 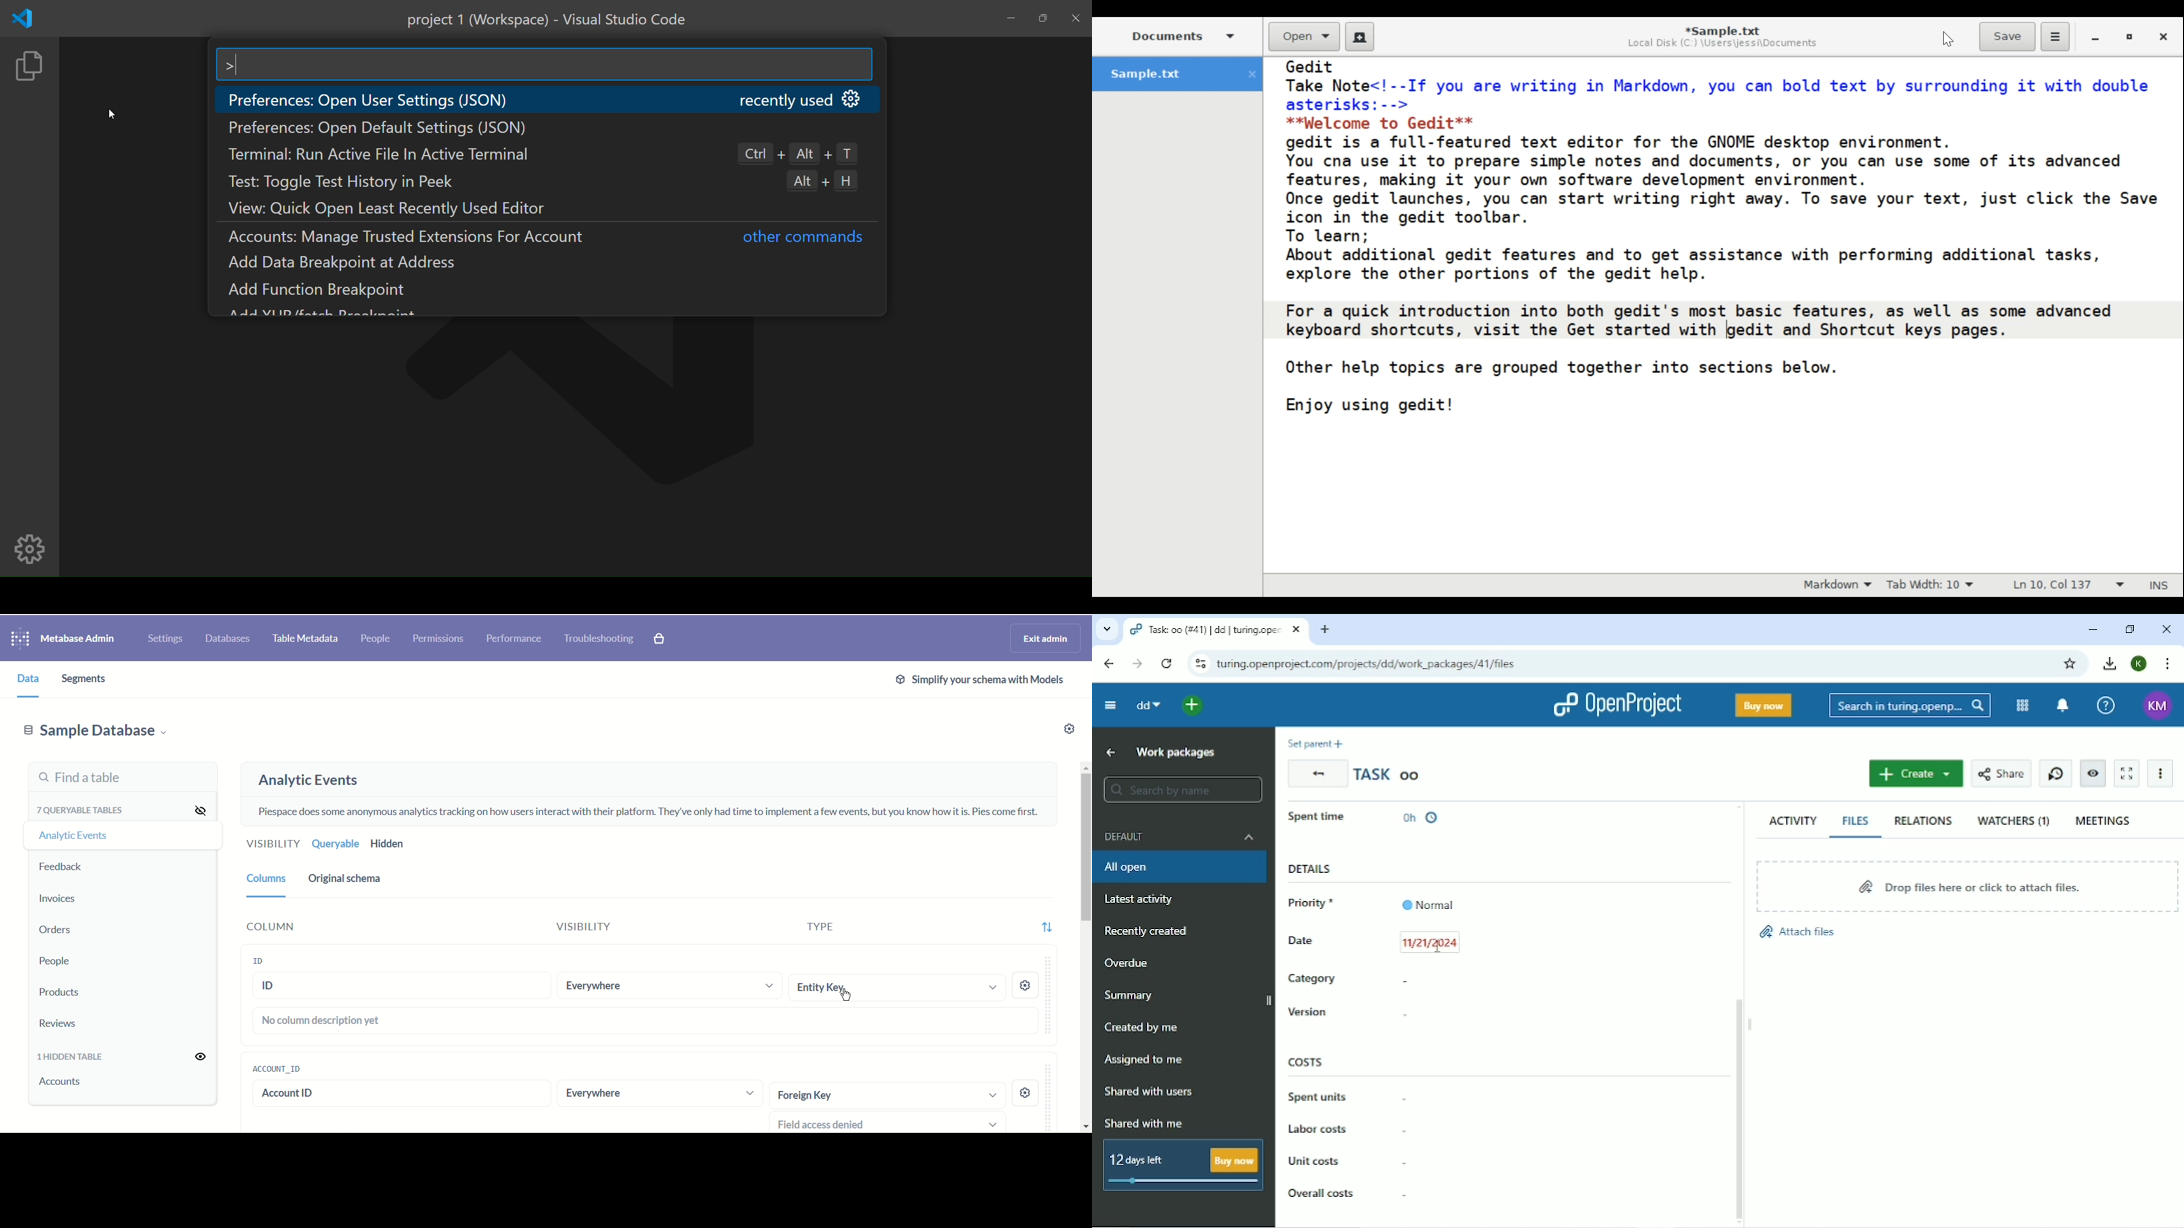 What do you see at coordinates (2106, 704) in the screenshot?
I see `Help` at bounding box center [2106, 704].